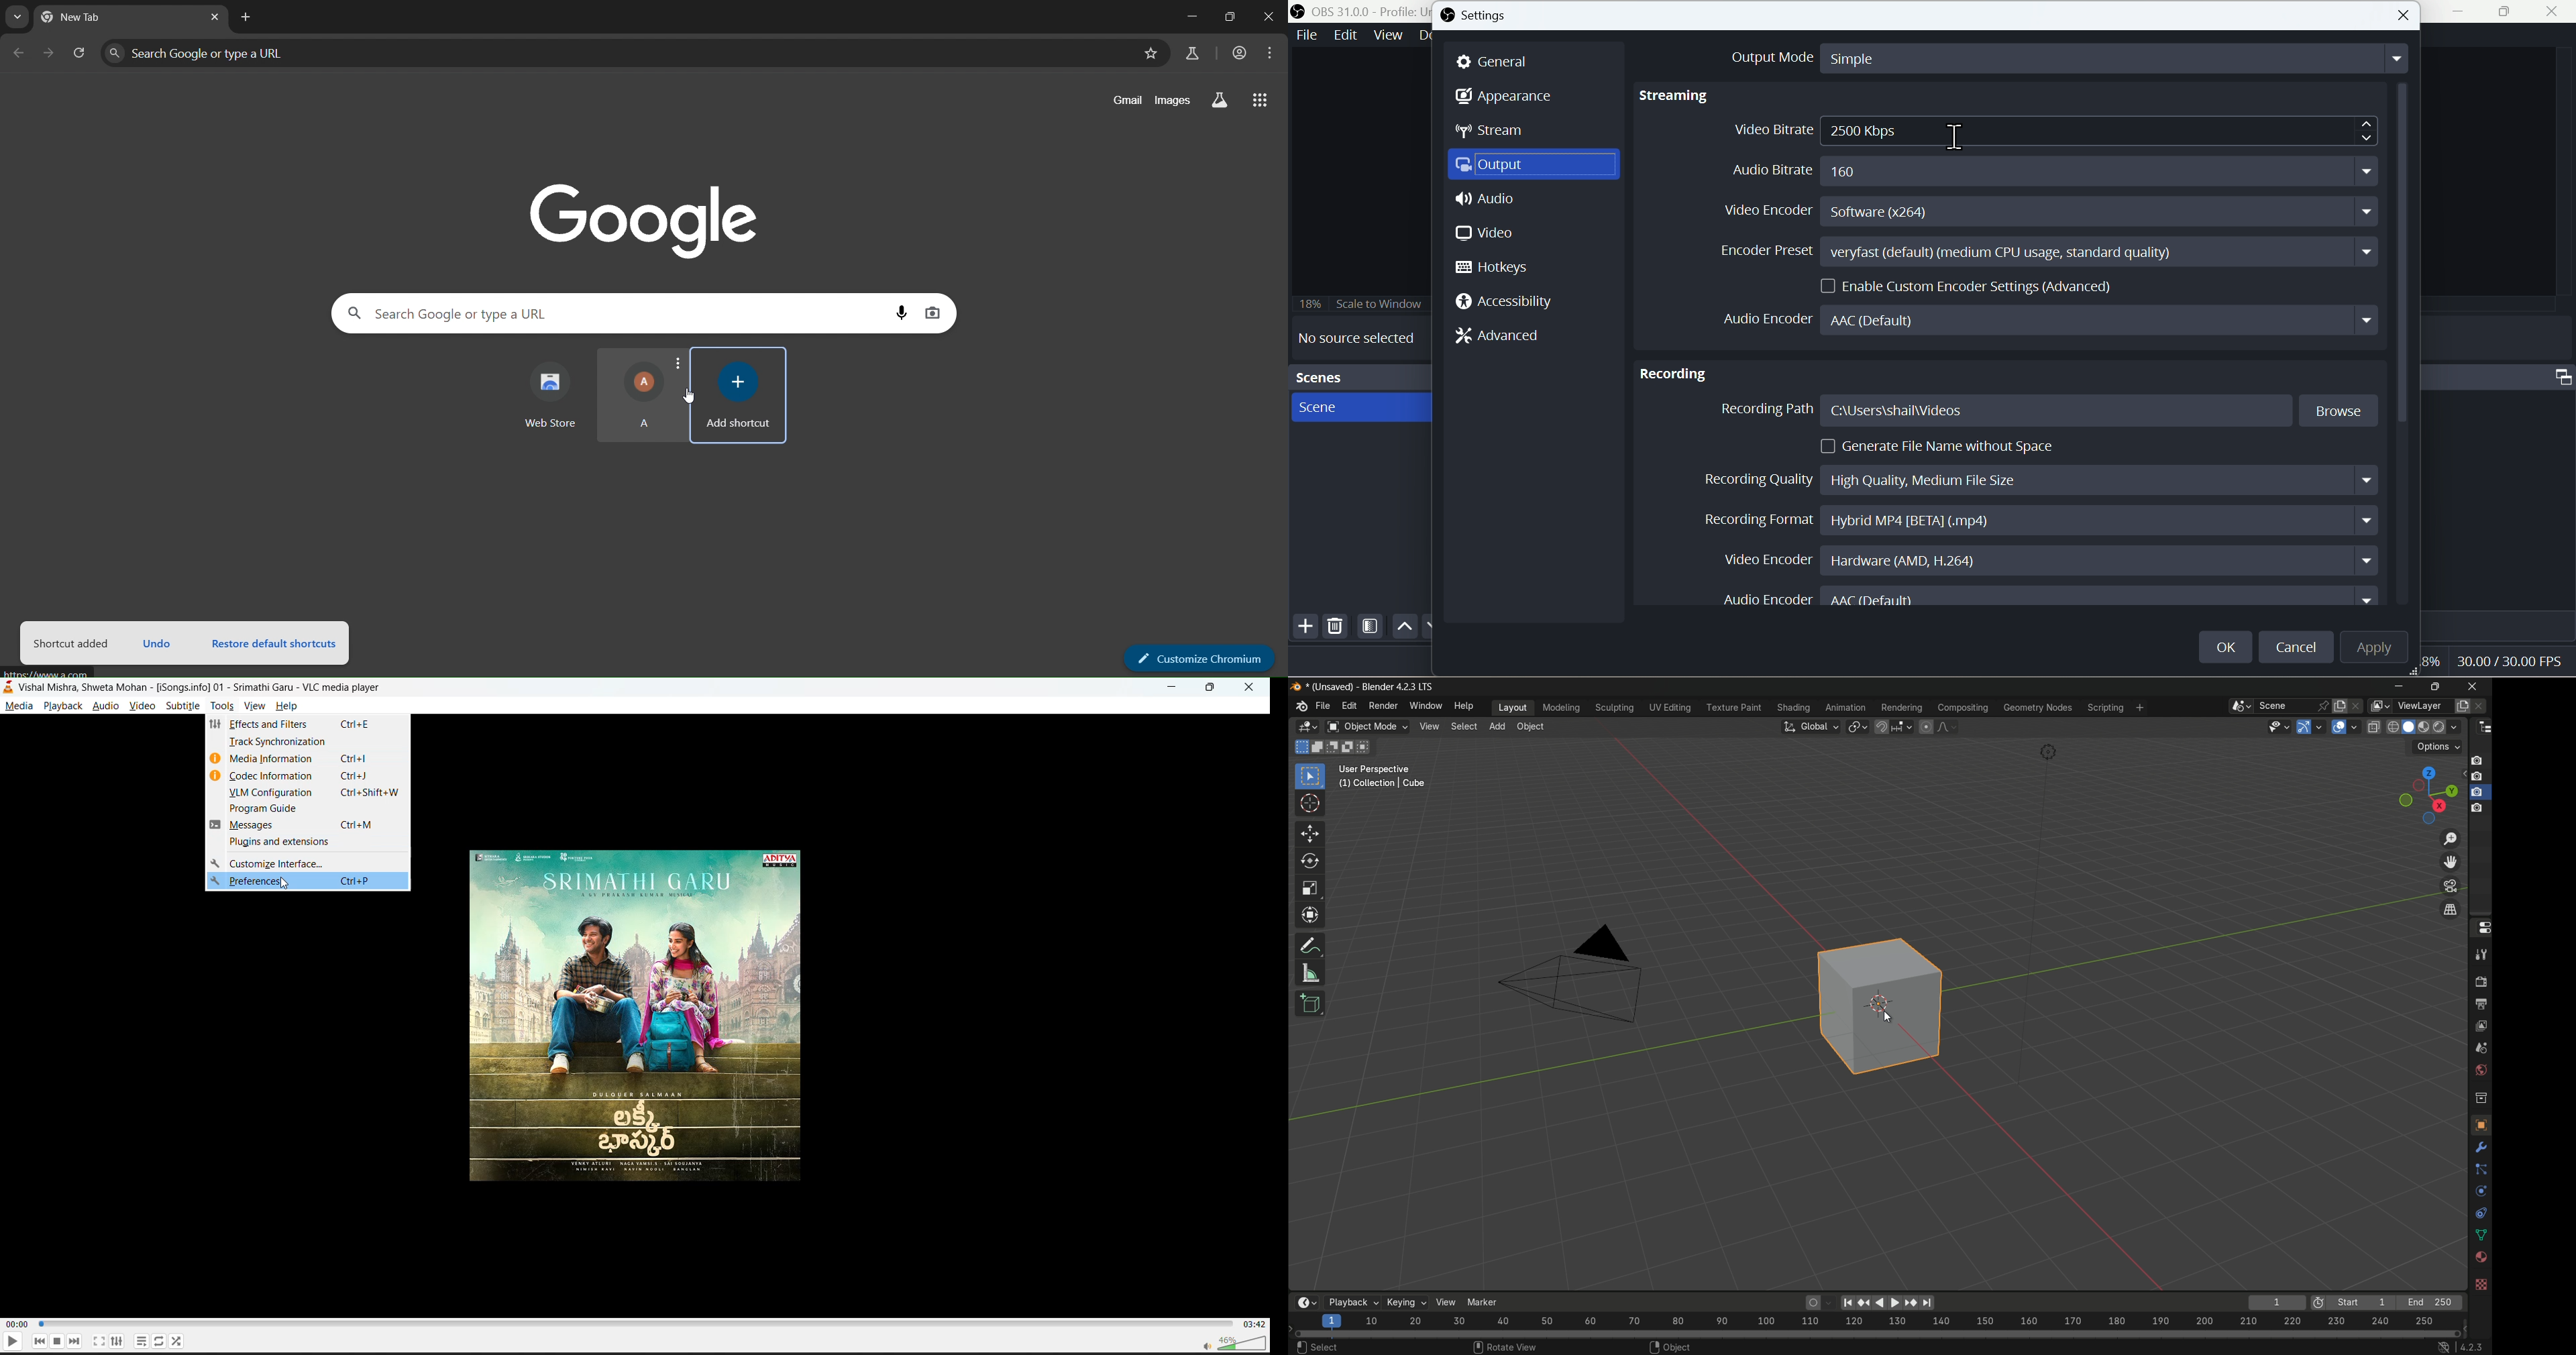 The image size is (2576, 1372). I want to click on Audio, so click(1488, 203).